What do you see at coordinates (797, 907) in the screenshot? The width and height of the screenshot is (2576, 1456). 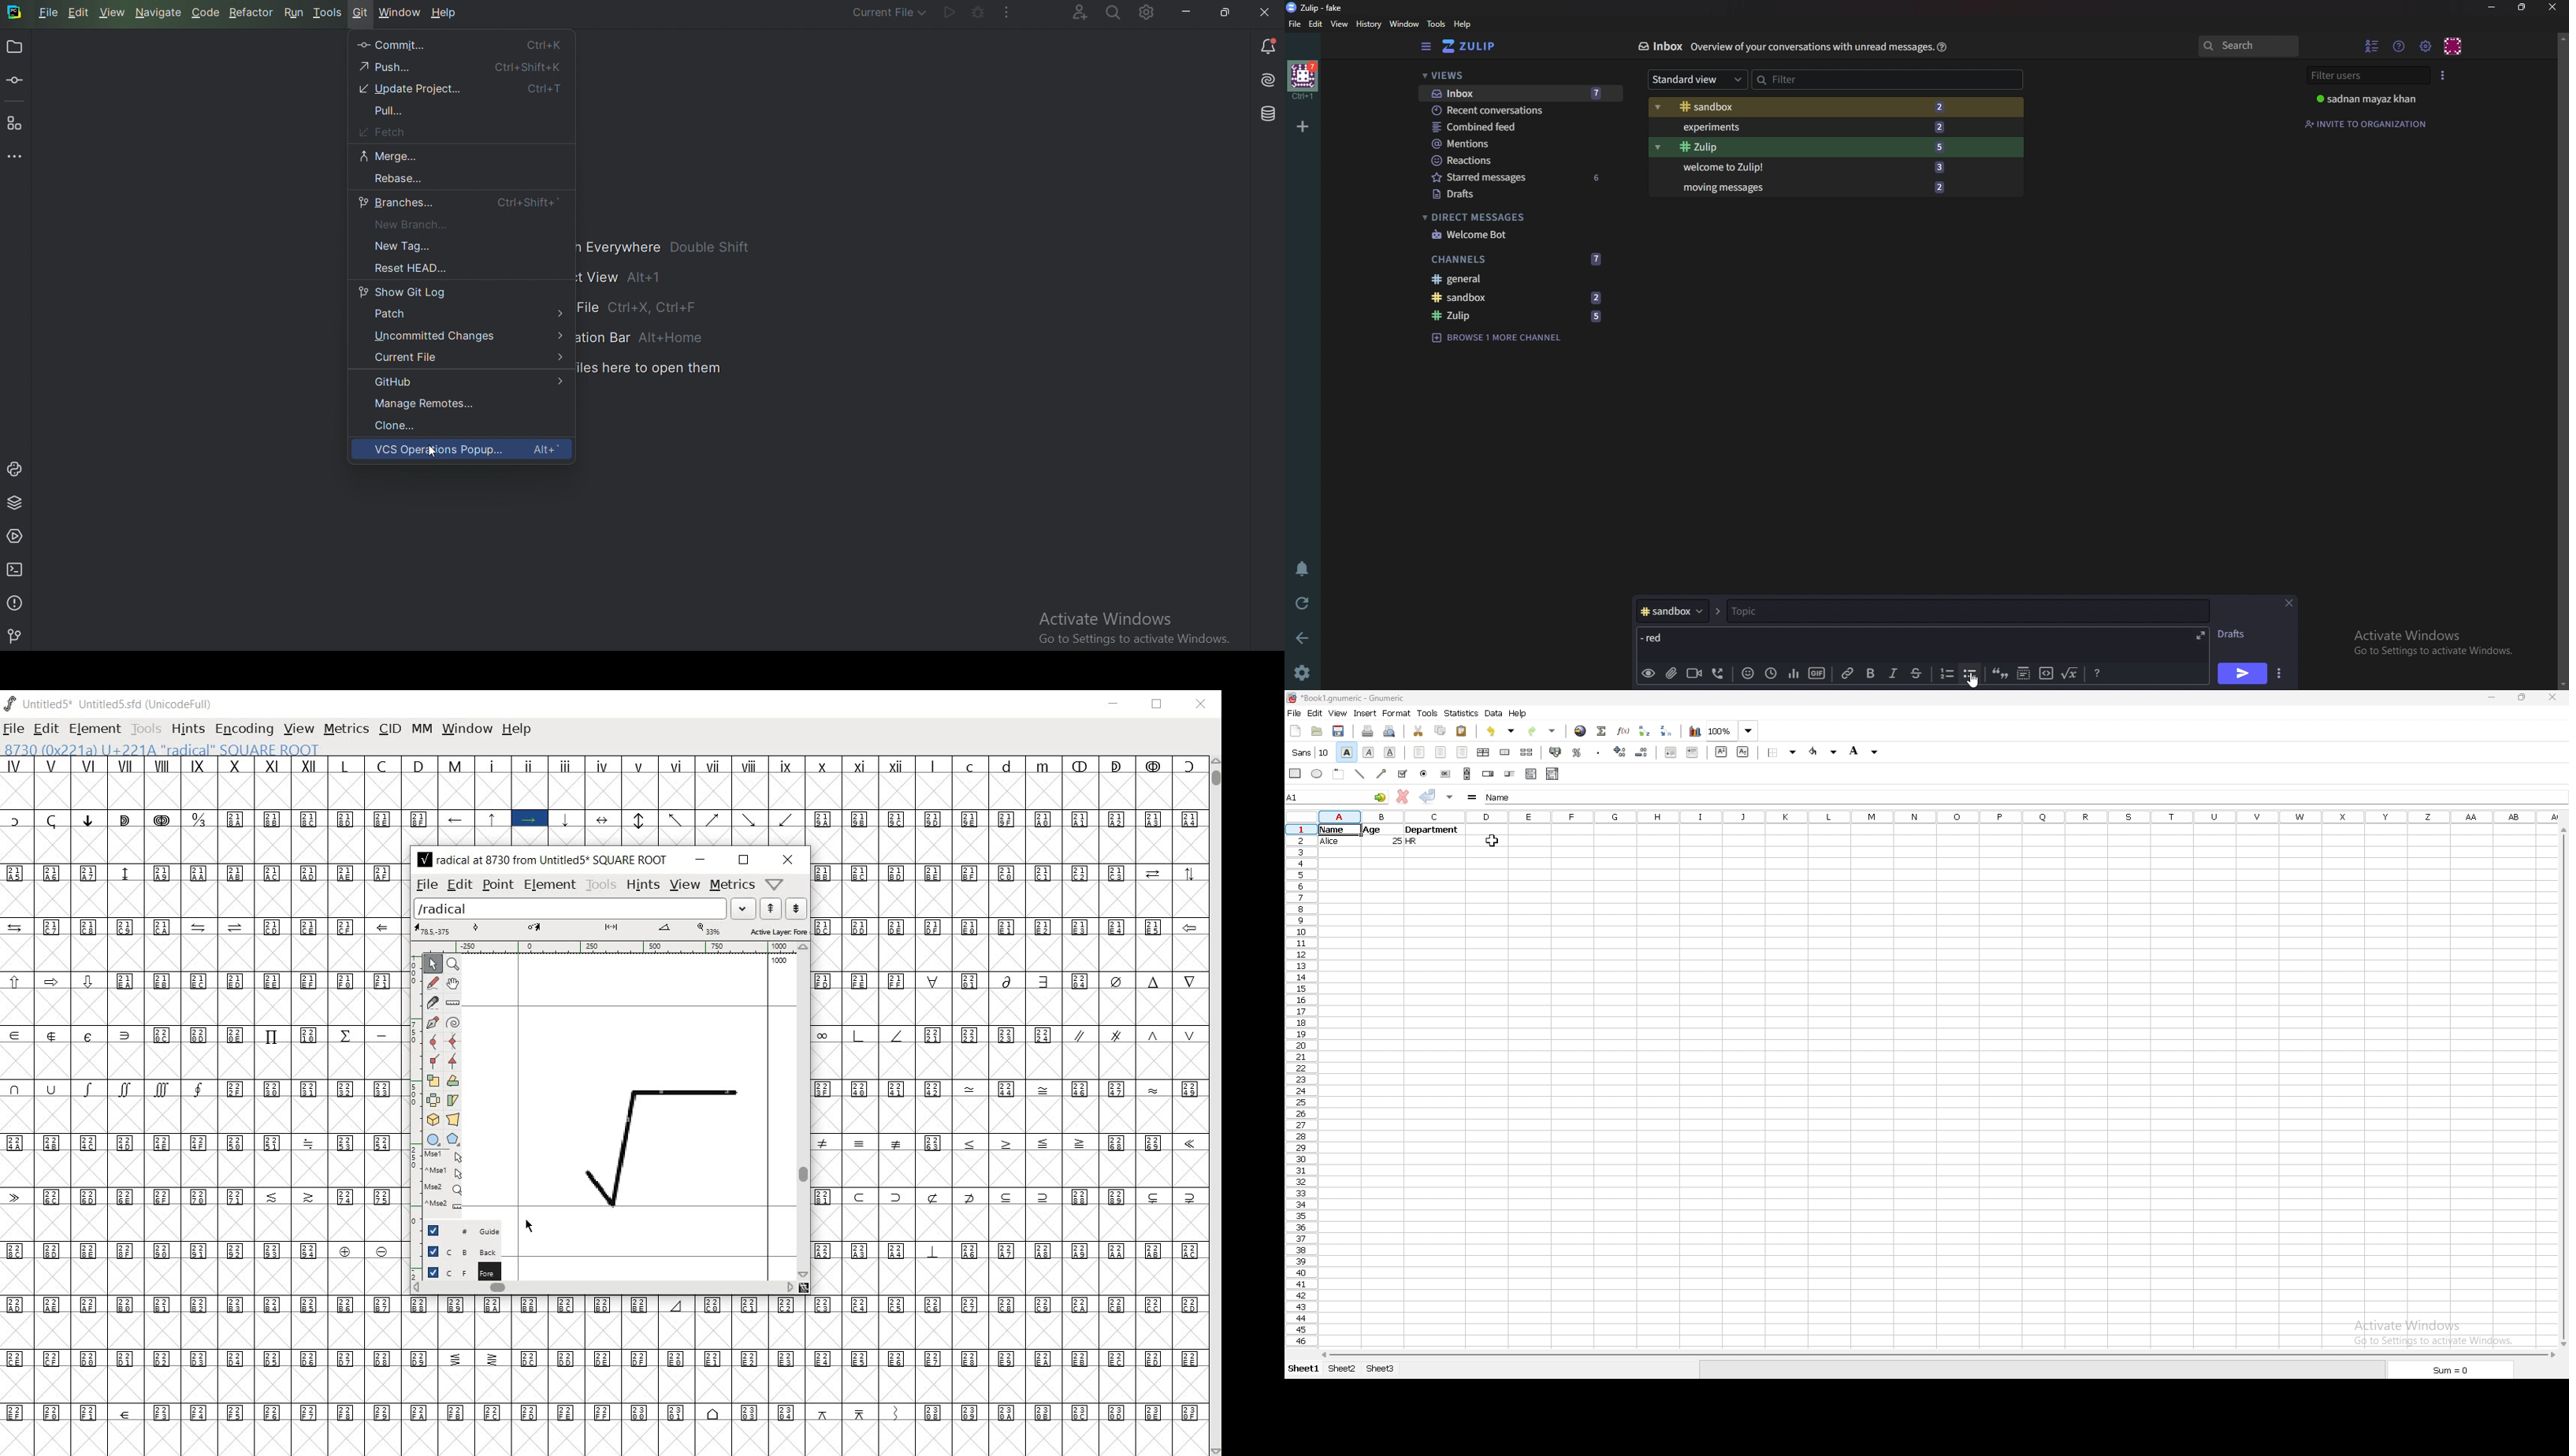 I see `show the previous word on the list` at bounding box center [797, 907].